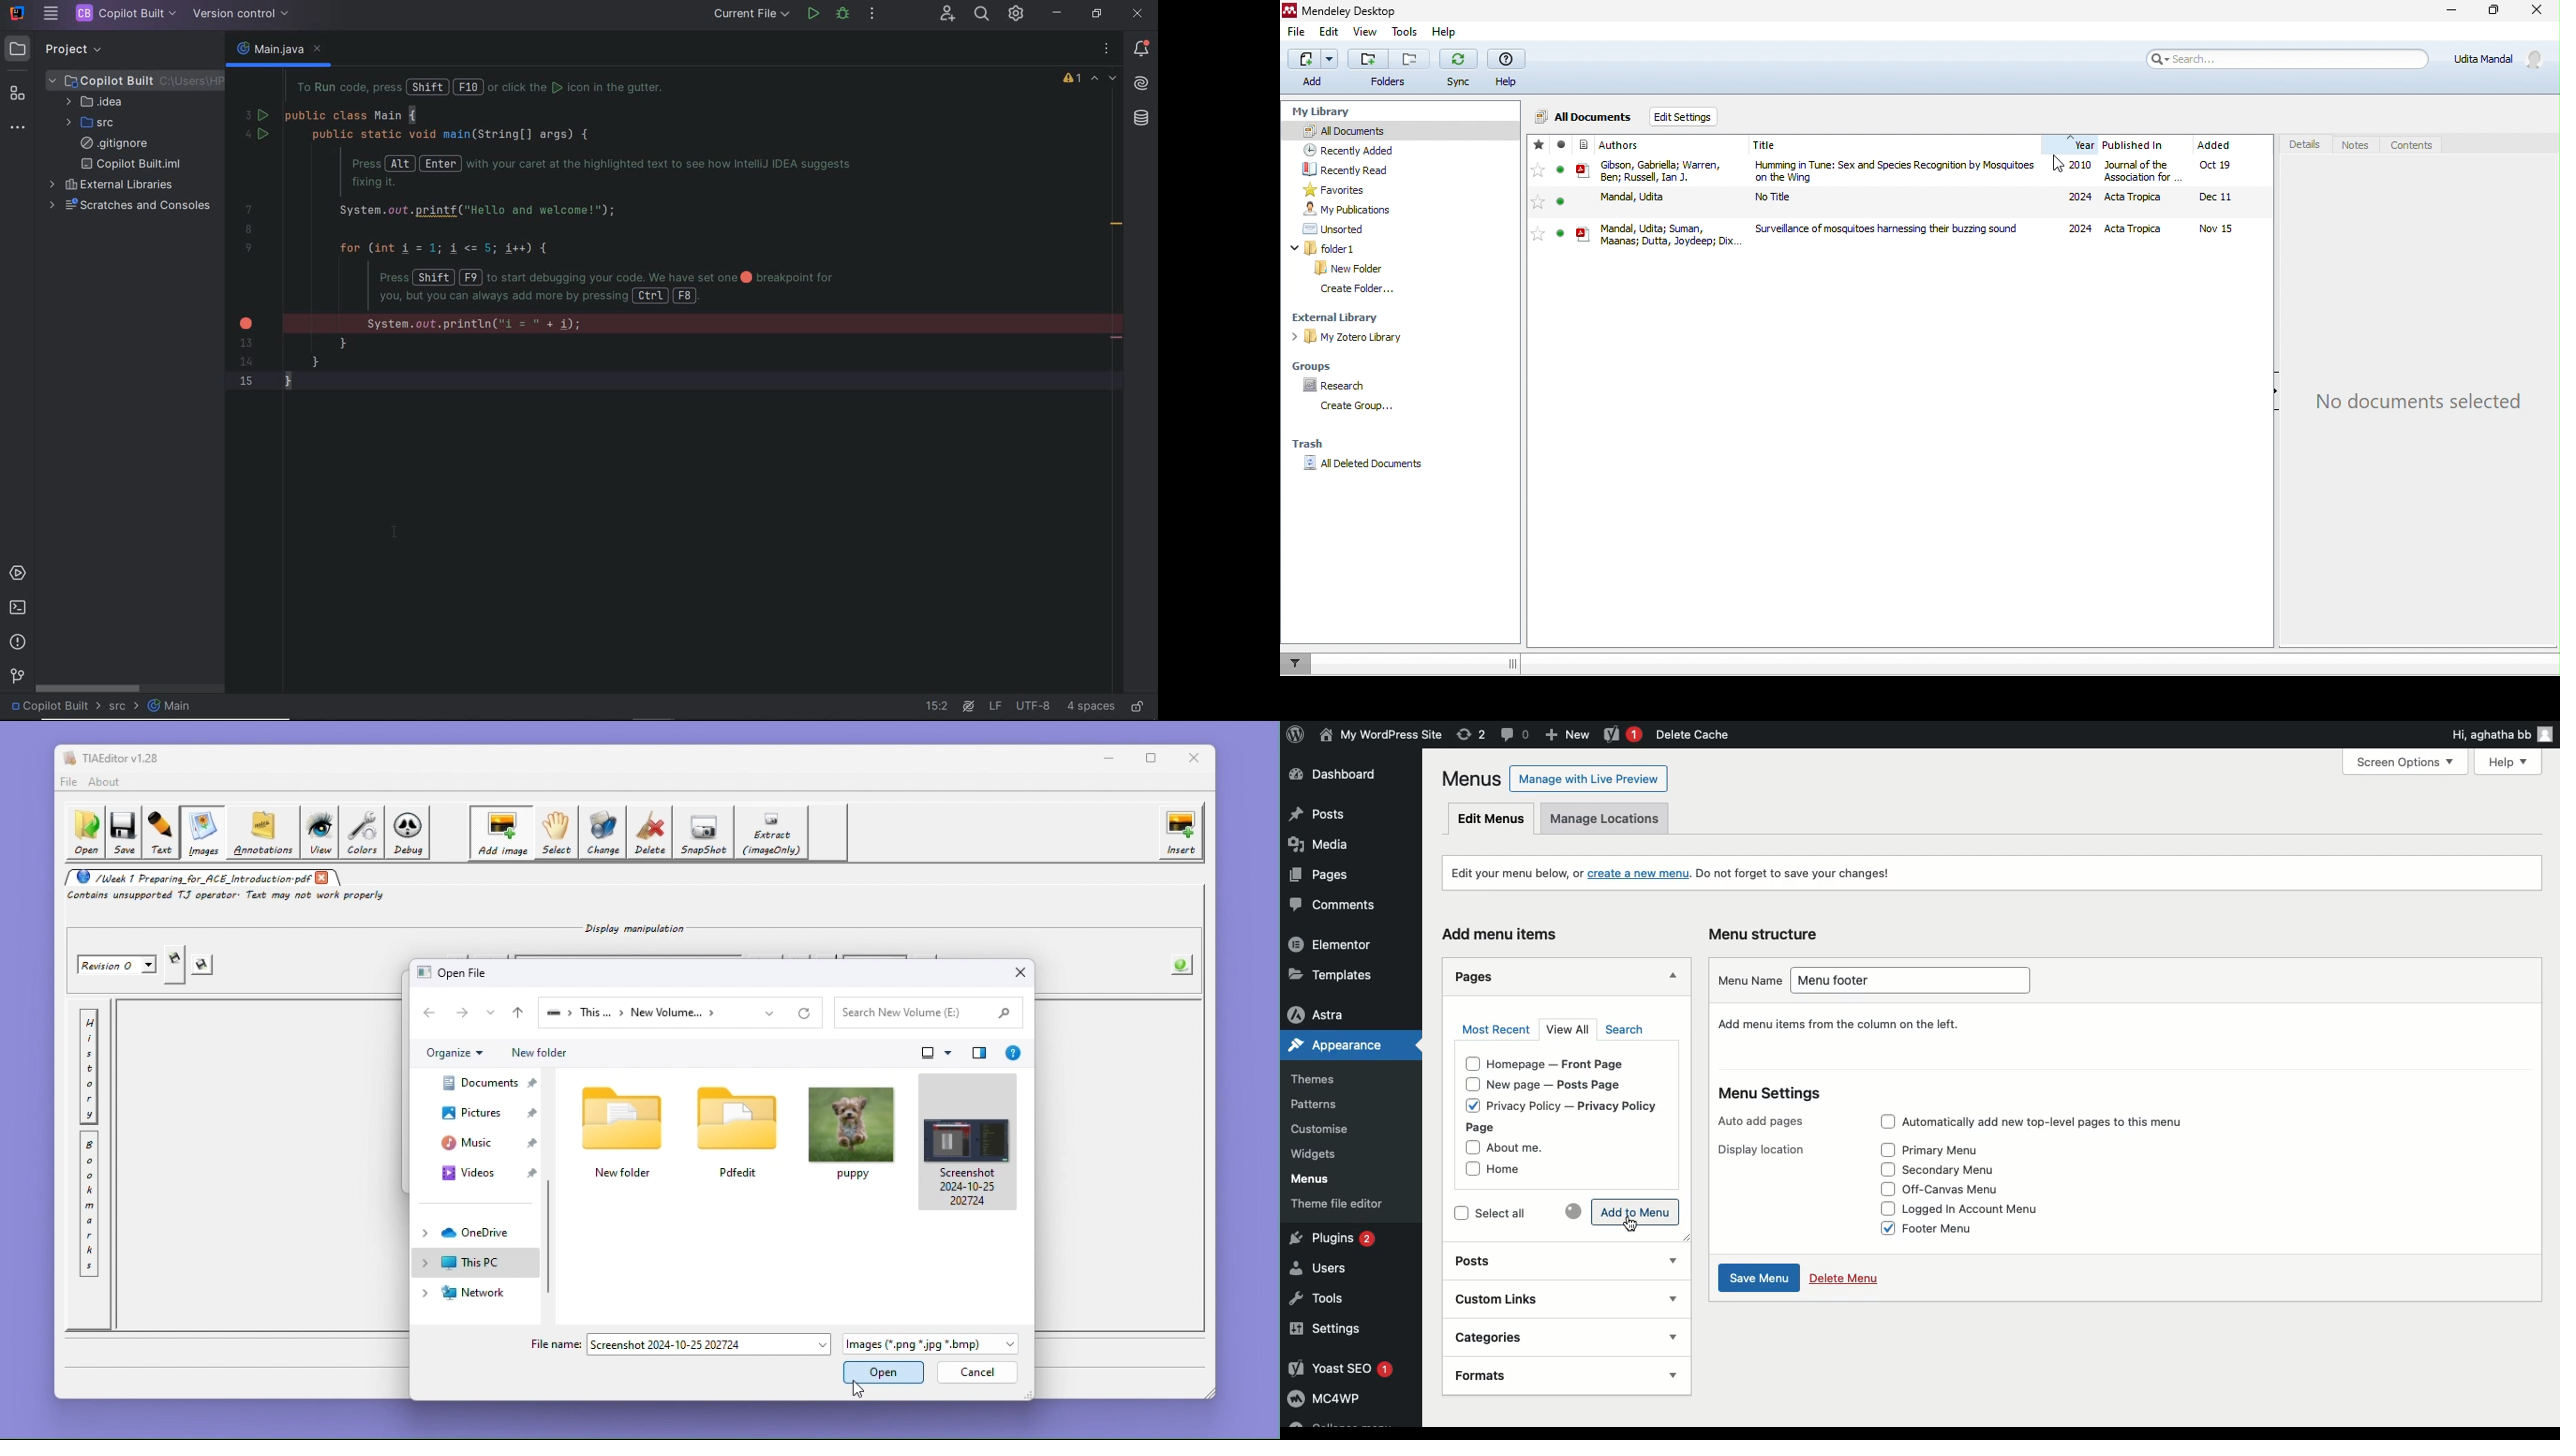 The height and width of the screenshot is (1456, 2576). I want to click on  Do not forget to save your changes!, so click(1807, 875).